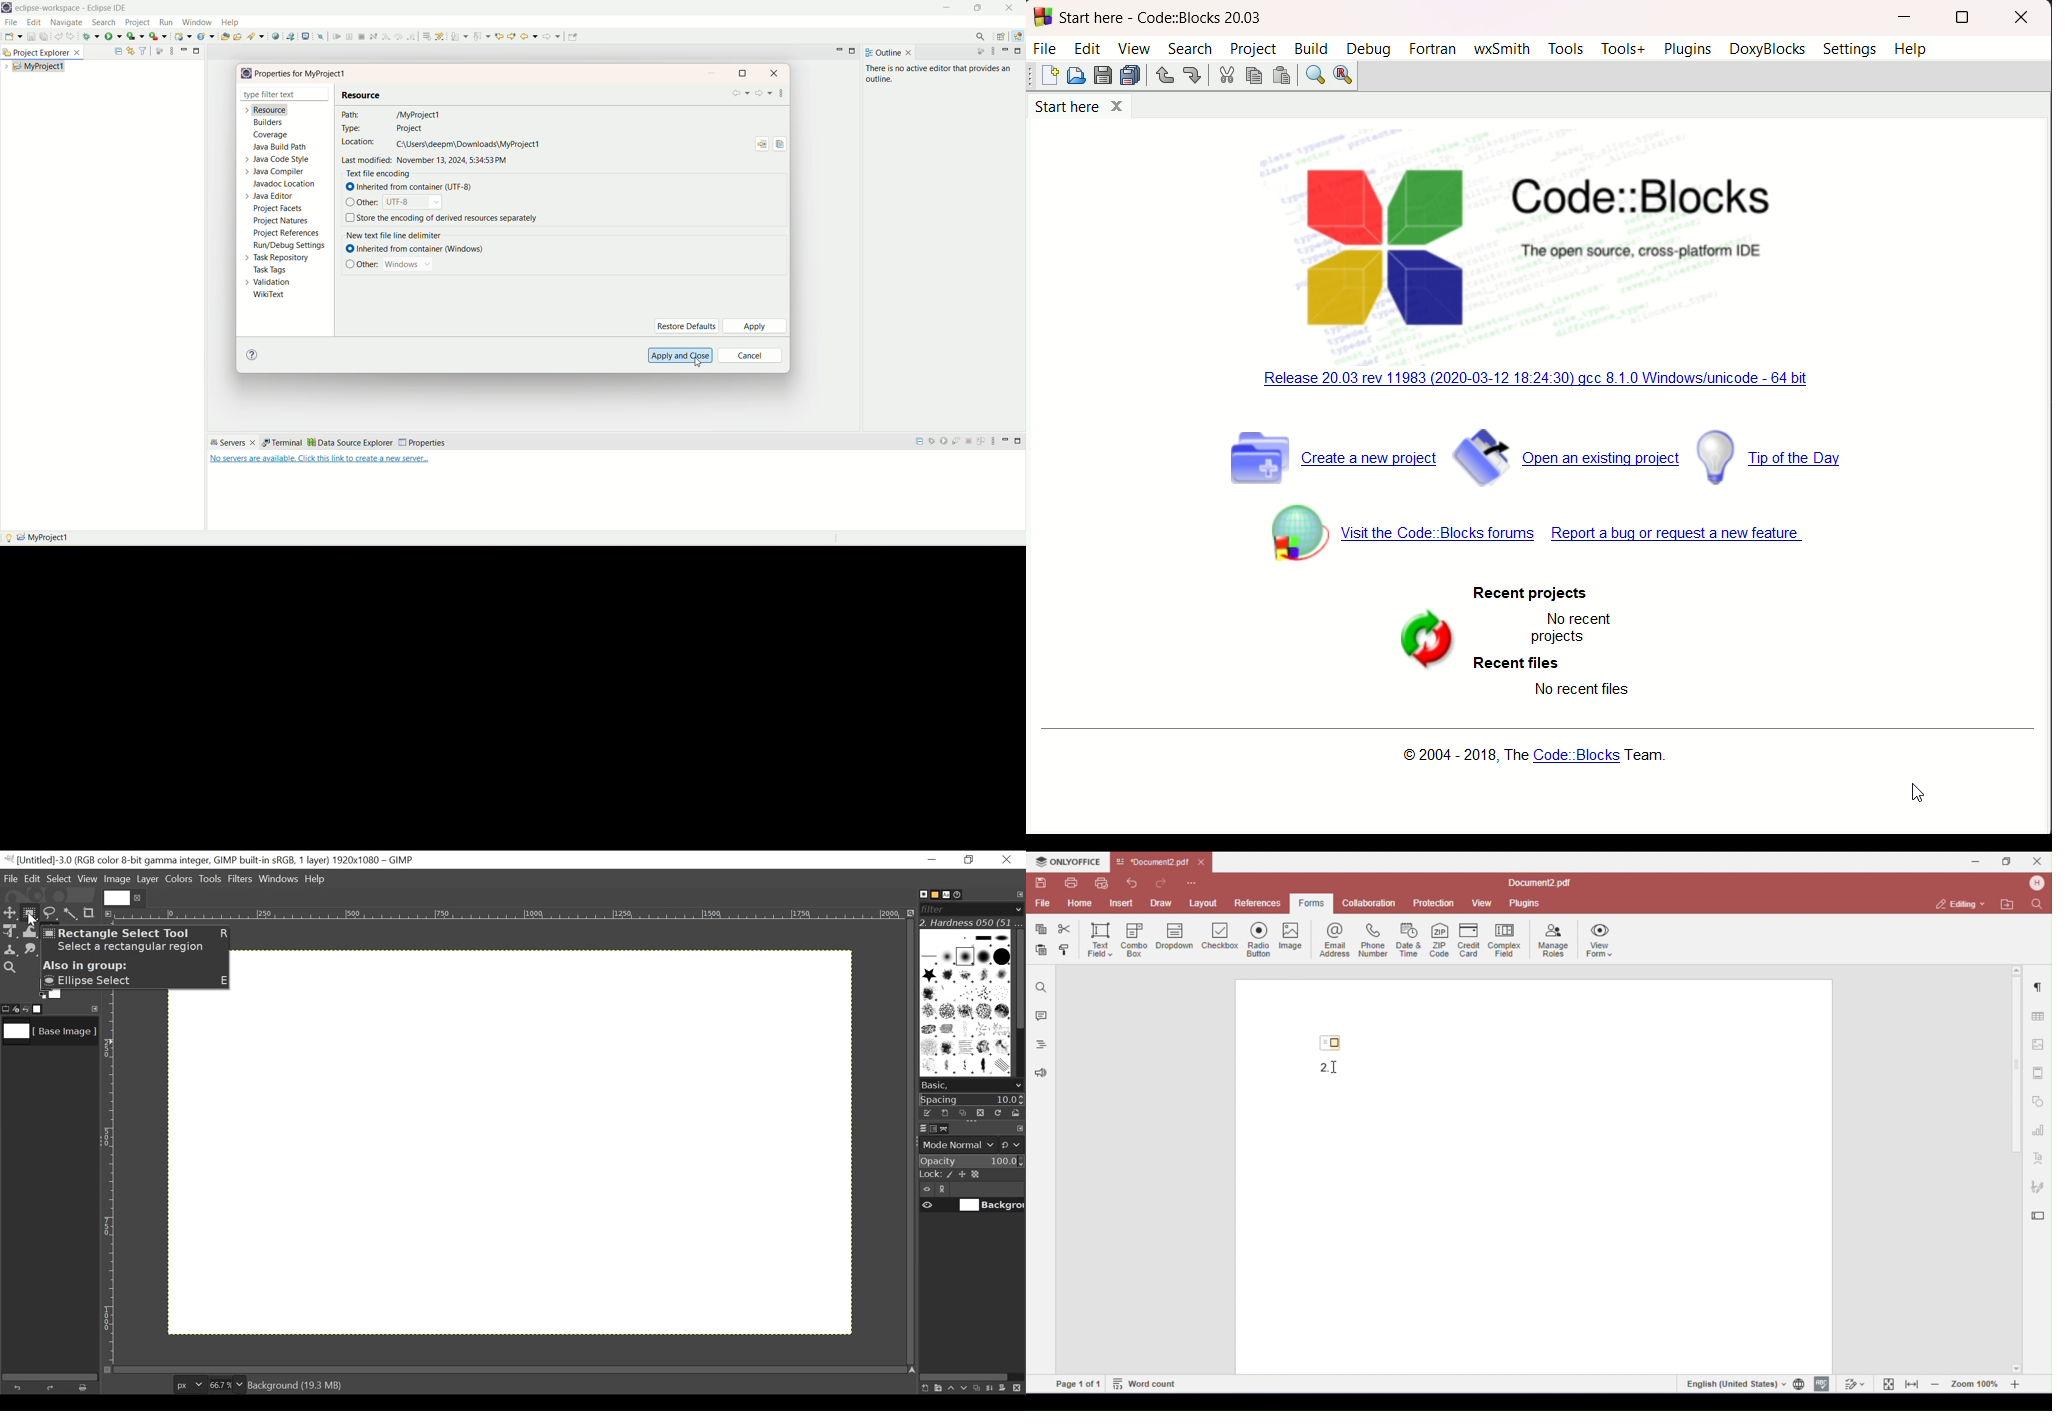  I want to click on build, so click(1312, 48).